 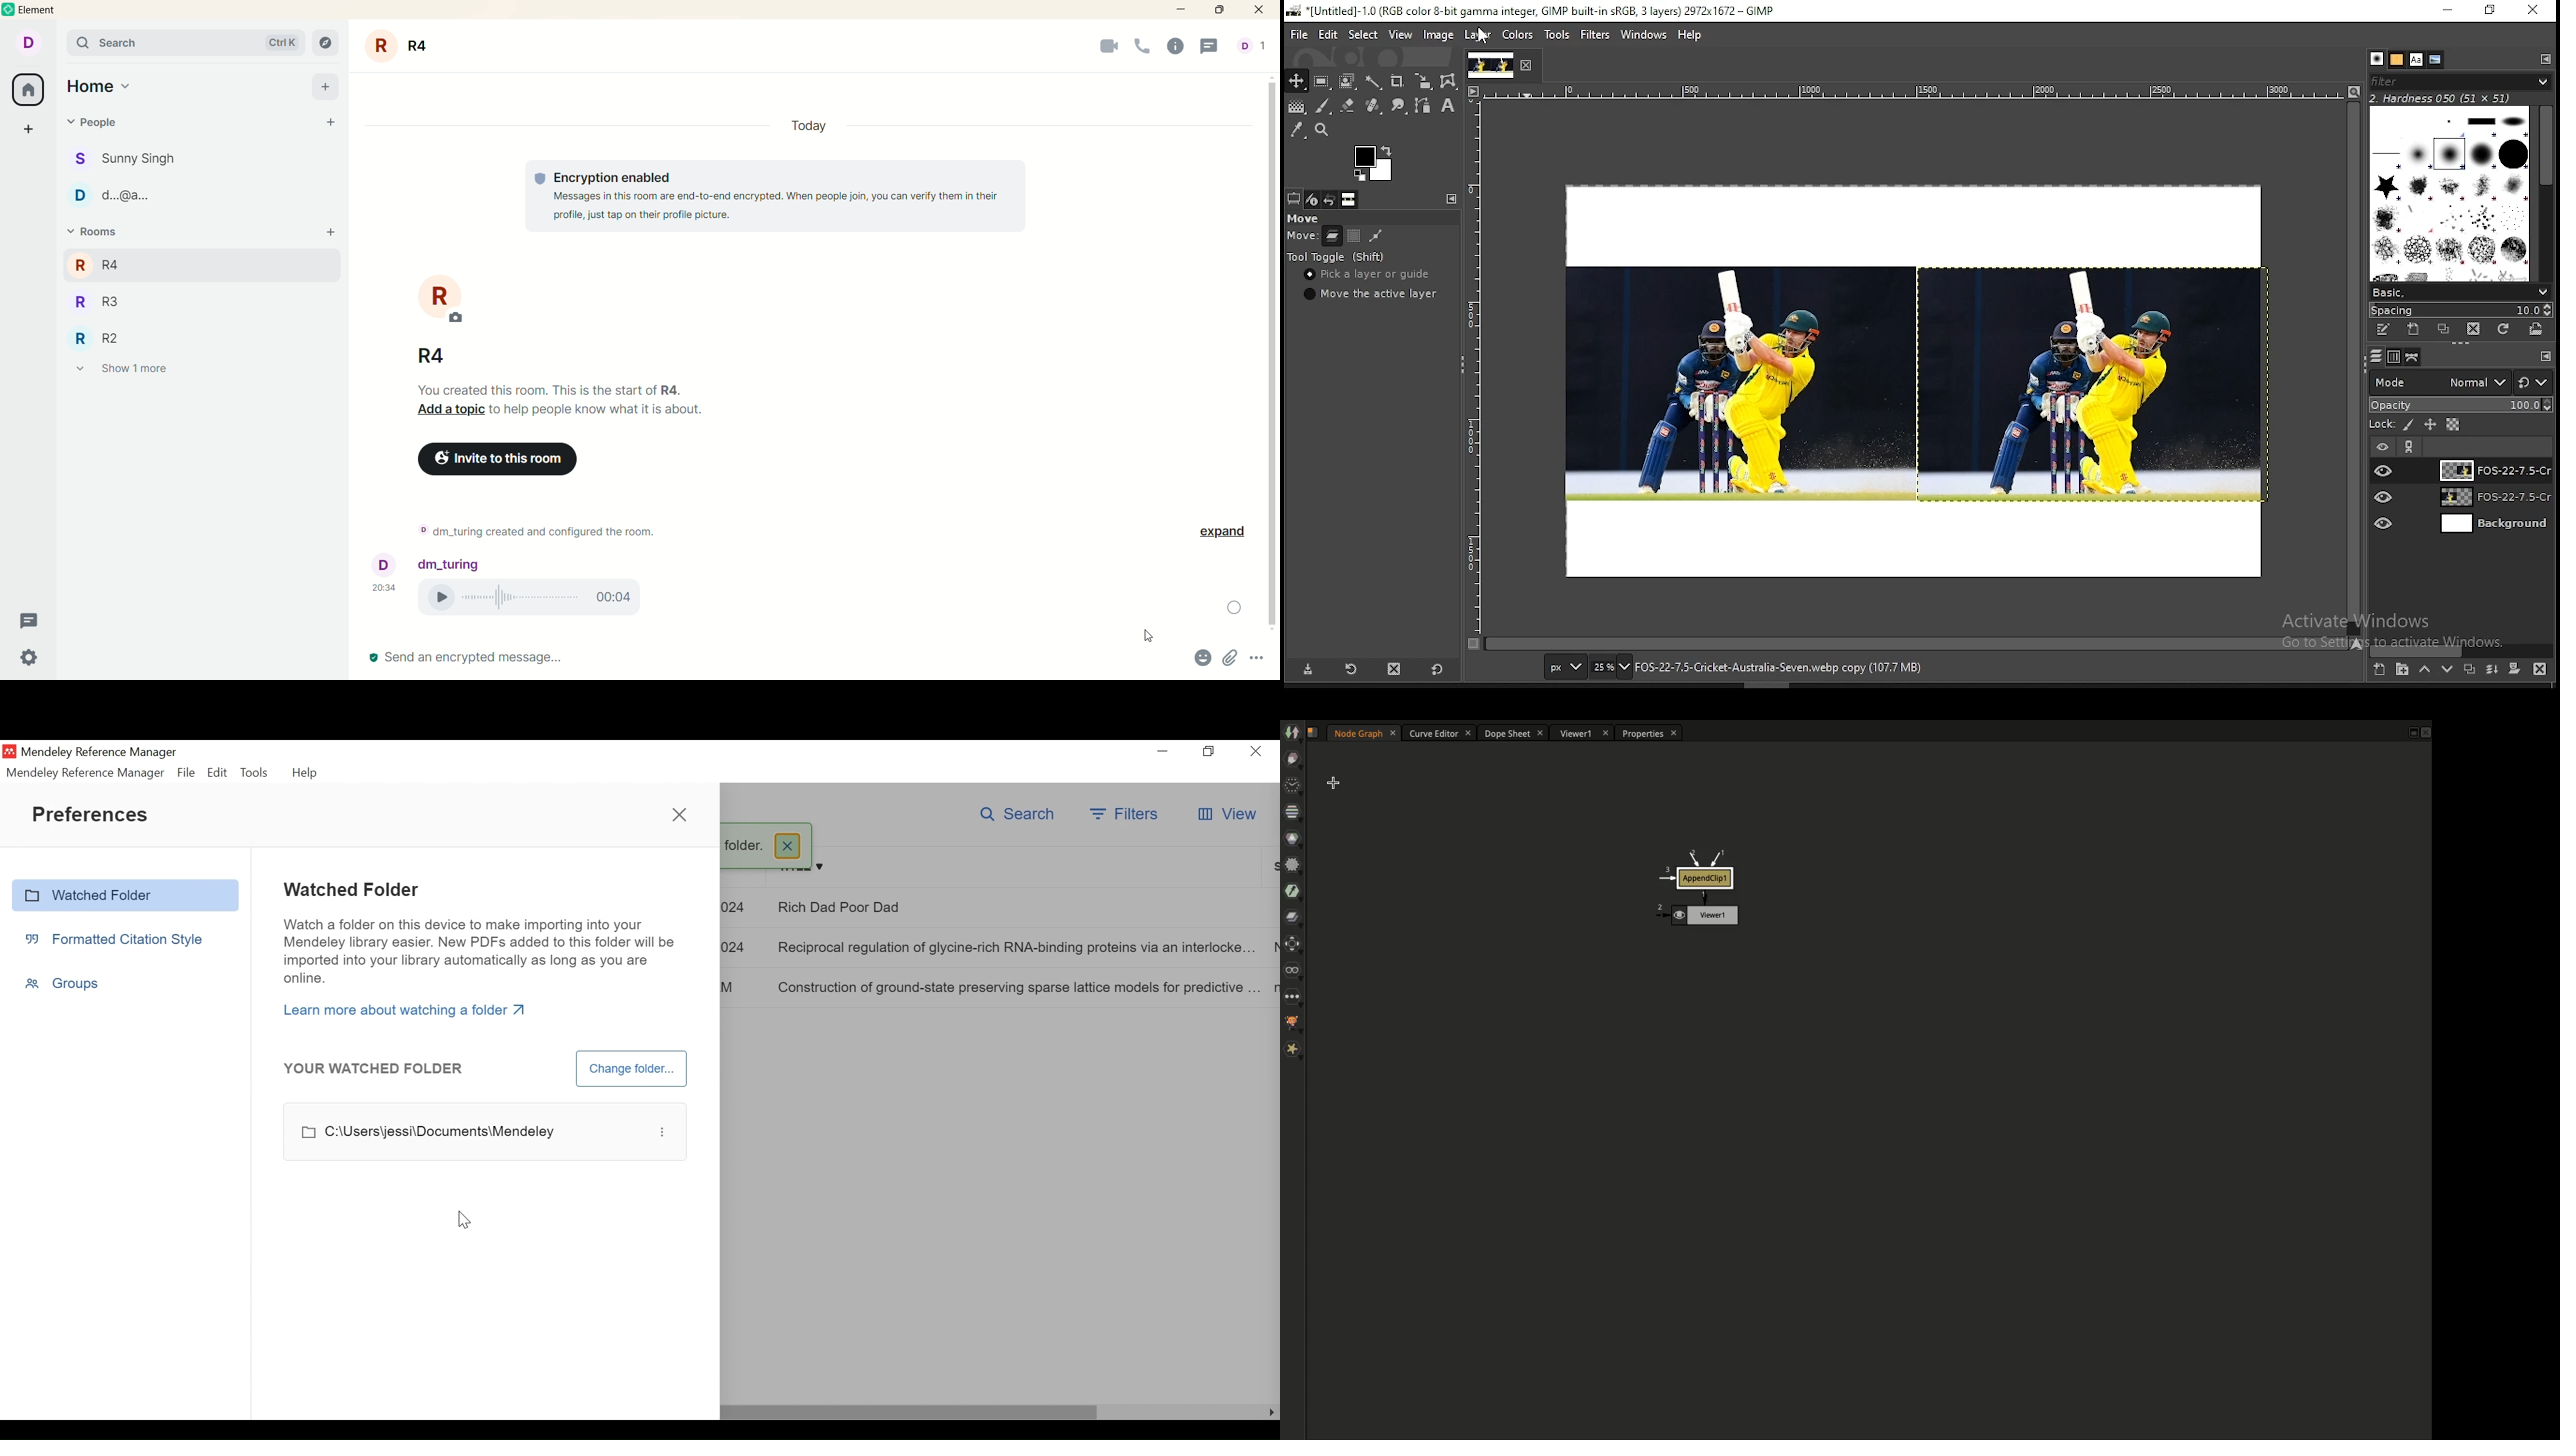 What do you see at coordinates (1013, 948) in the screenshot?
I see `Reciprocal regulation of glycine-rich RNA-binding proteins via an interlocke...` at bounding box center [1013, 948].